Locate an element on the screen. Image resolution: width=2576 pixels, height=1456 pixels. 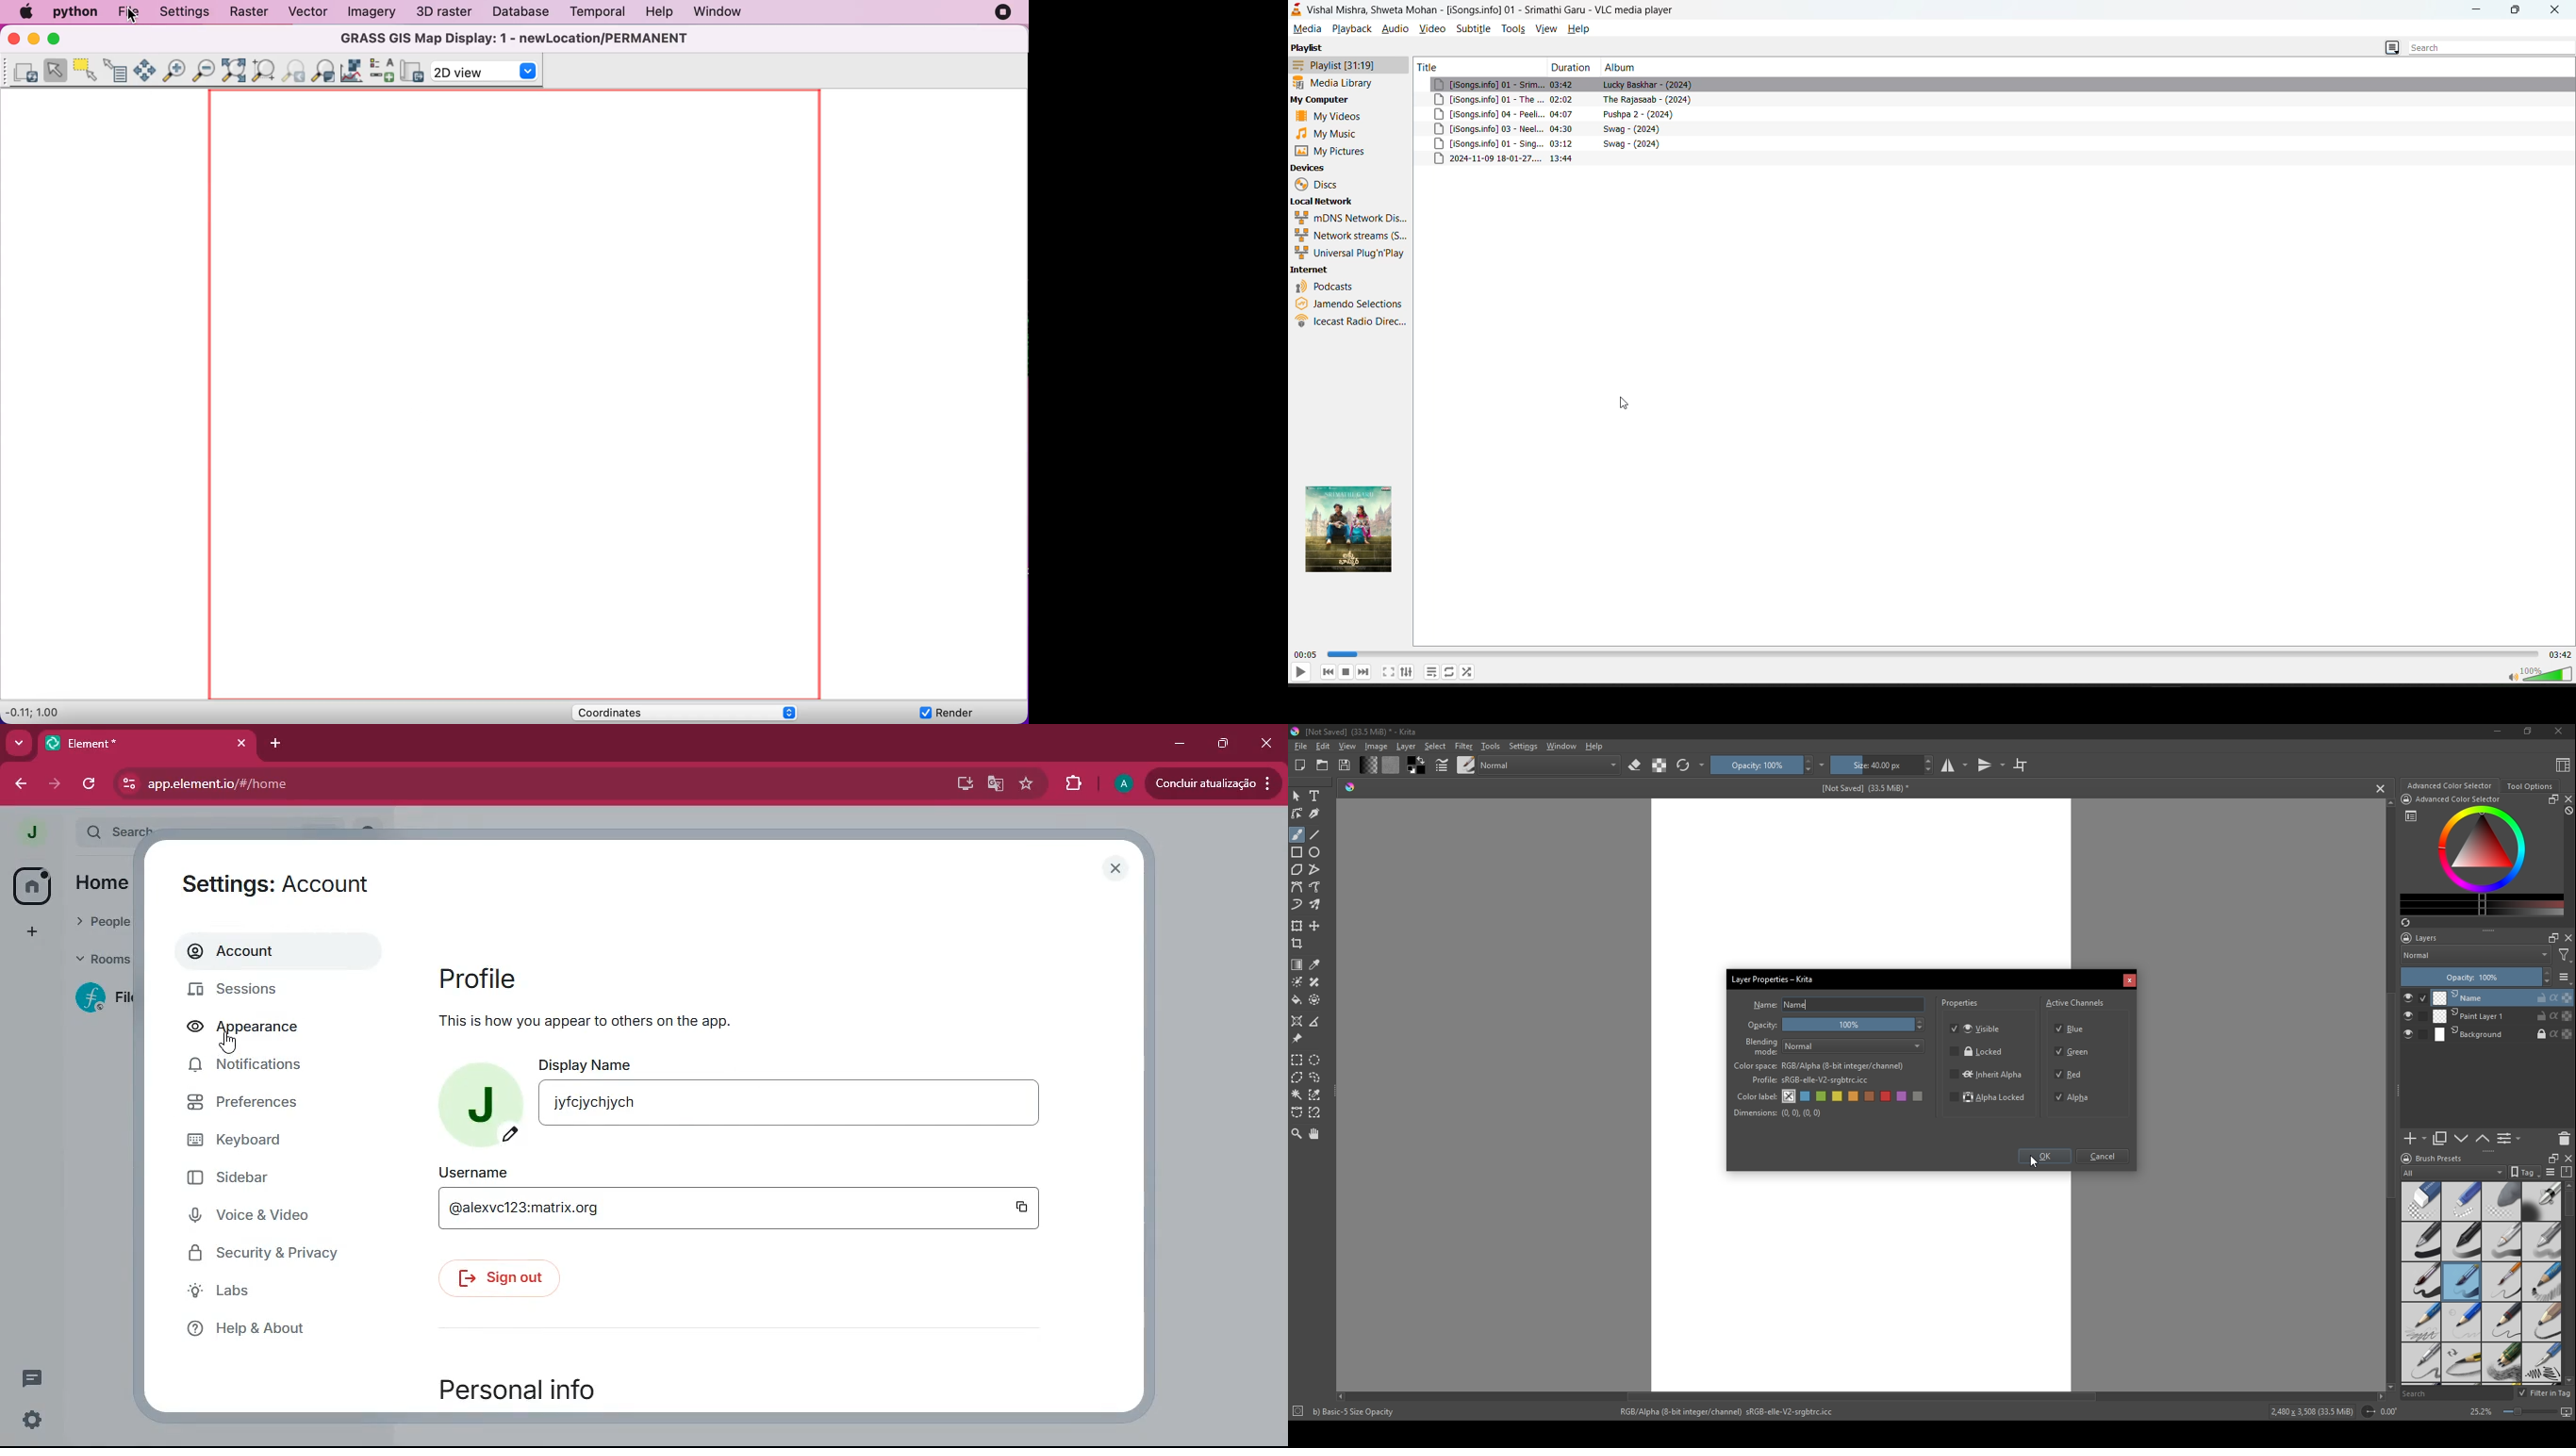
swag-2024 is located at coordinates (1638, 146).